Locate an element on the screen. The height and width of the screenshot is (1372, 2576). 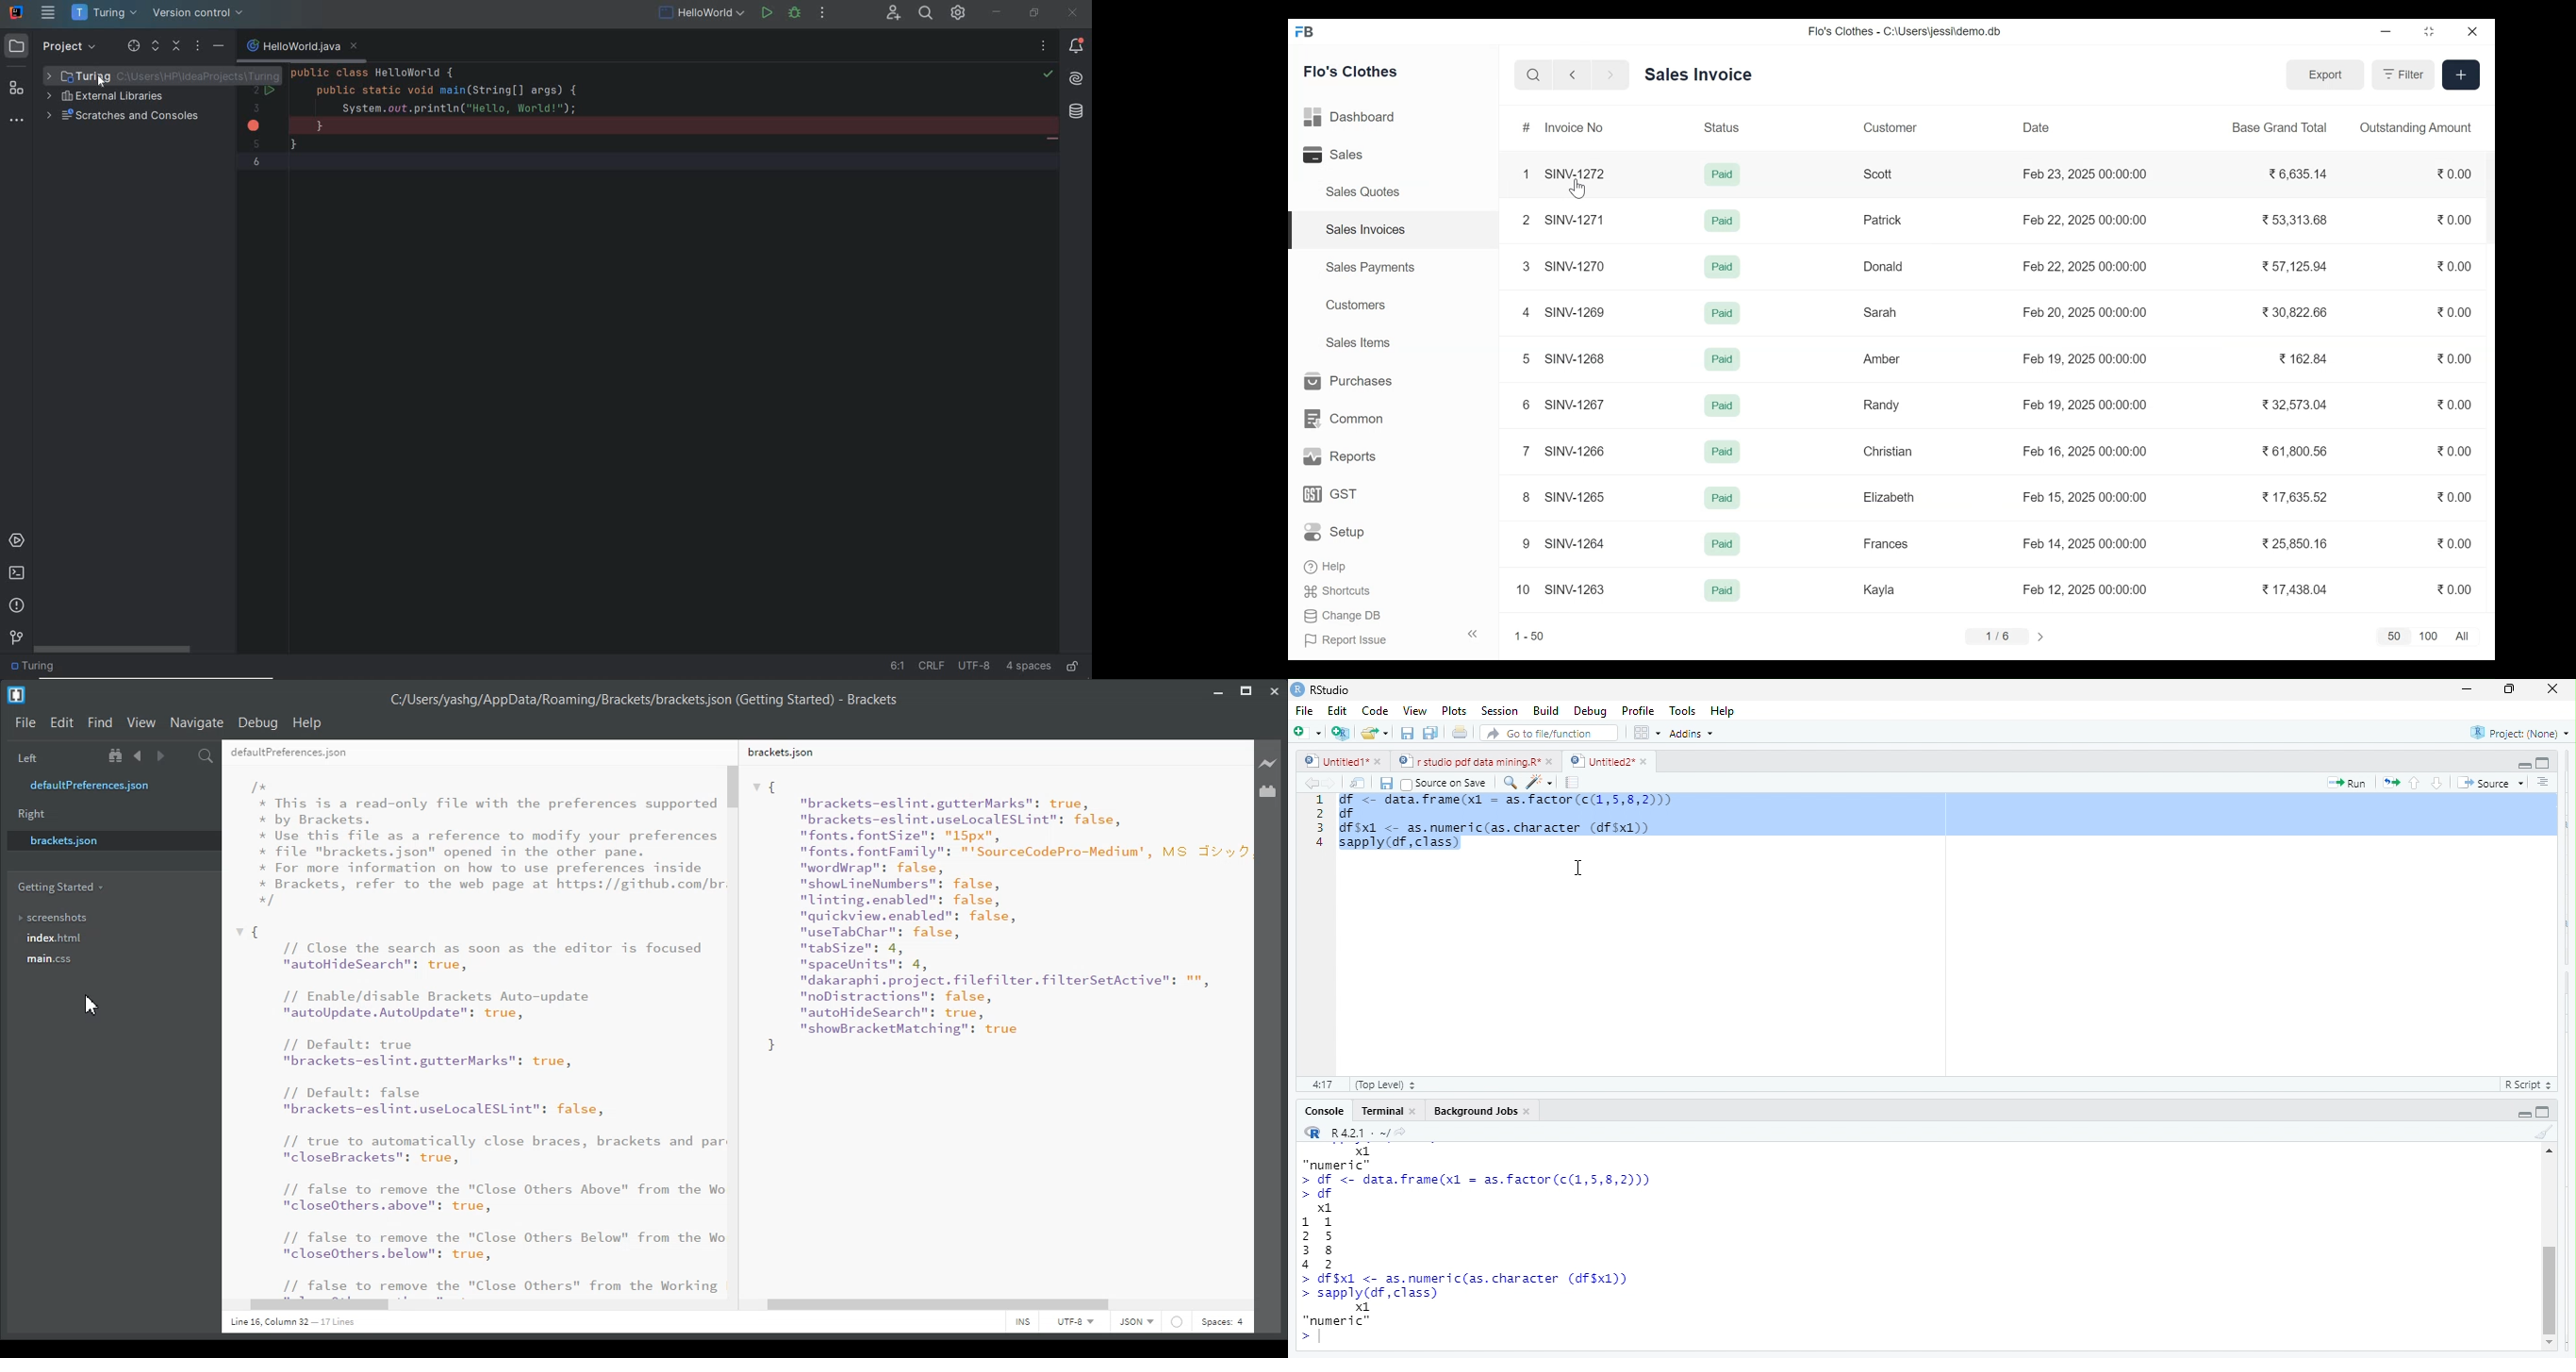
Icon is located at coordinates (1177, 1323).